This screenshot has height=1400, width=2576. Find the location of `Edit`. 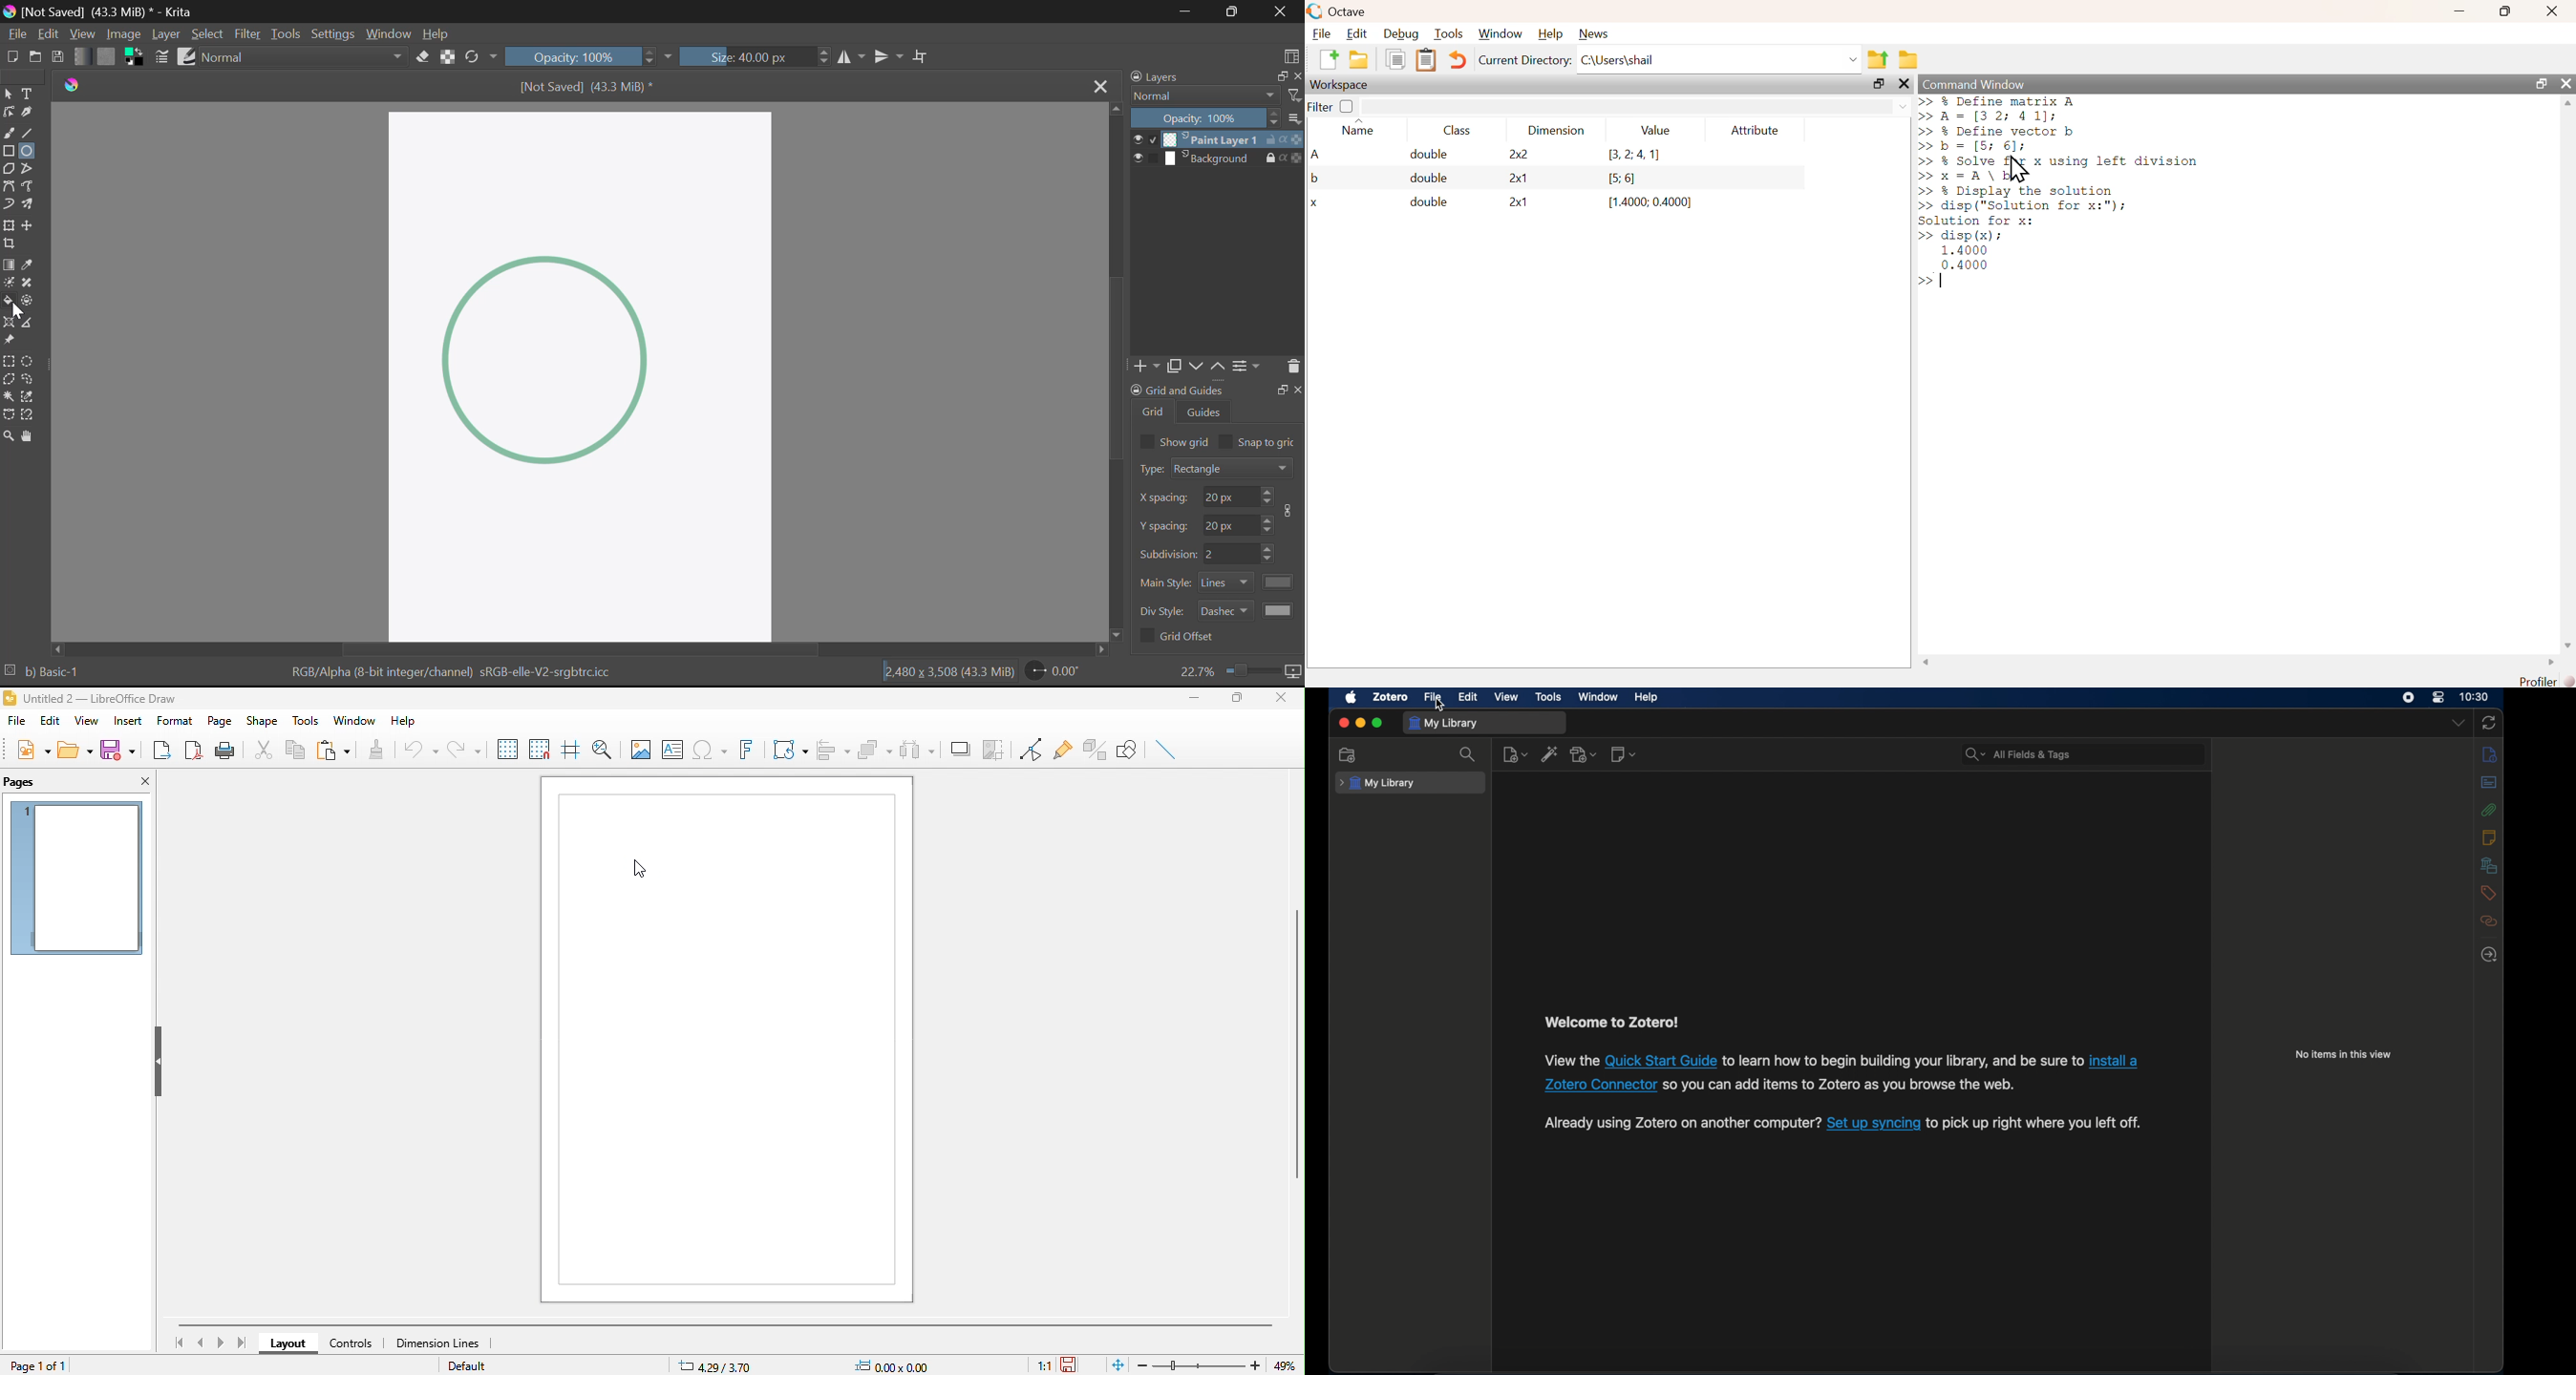

Edit is located at coordinates (49, 34).